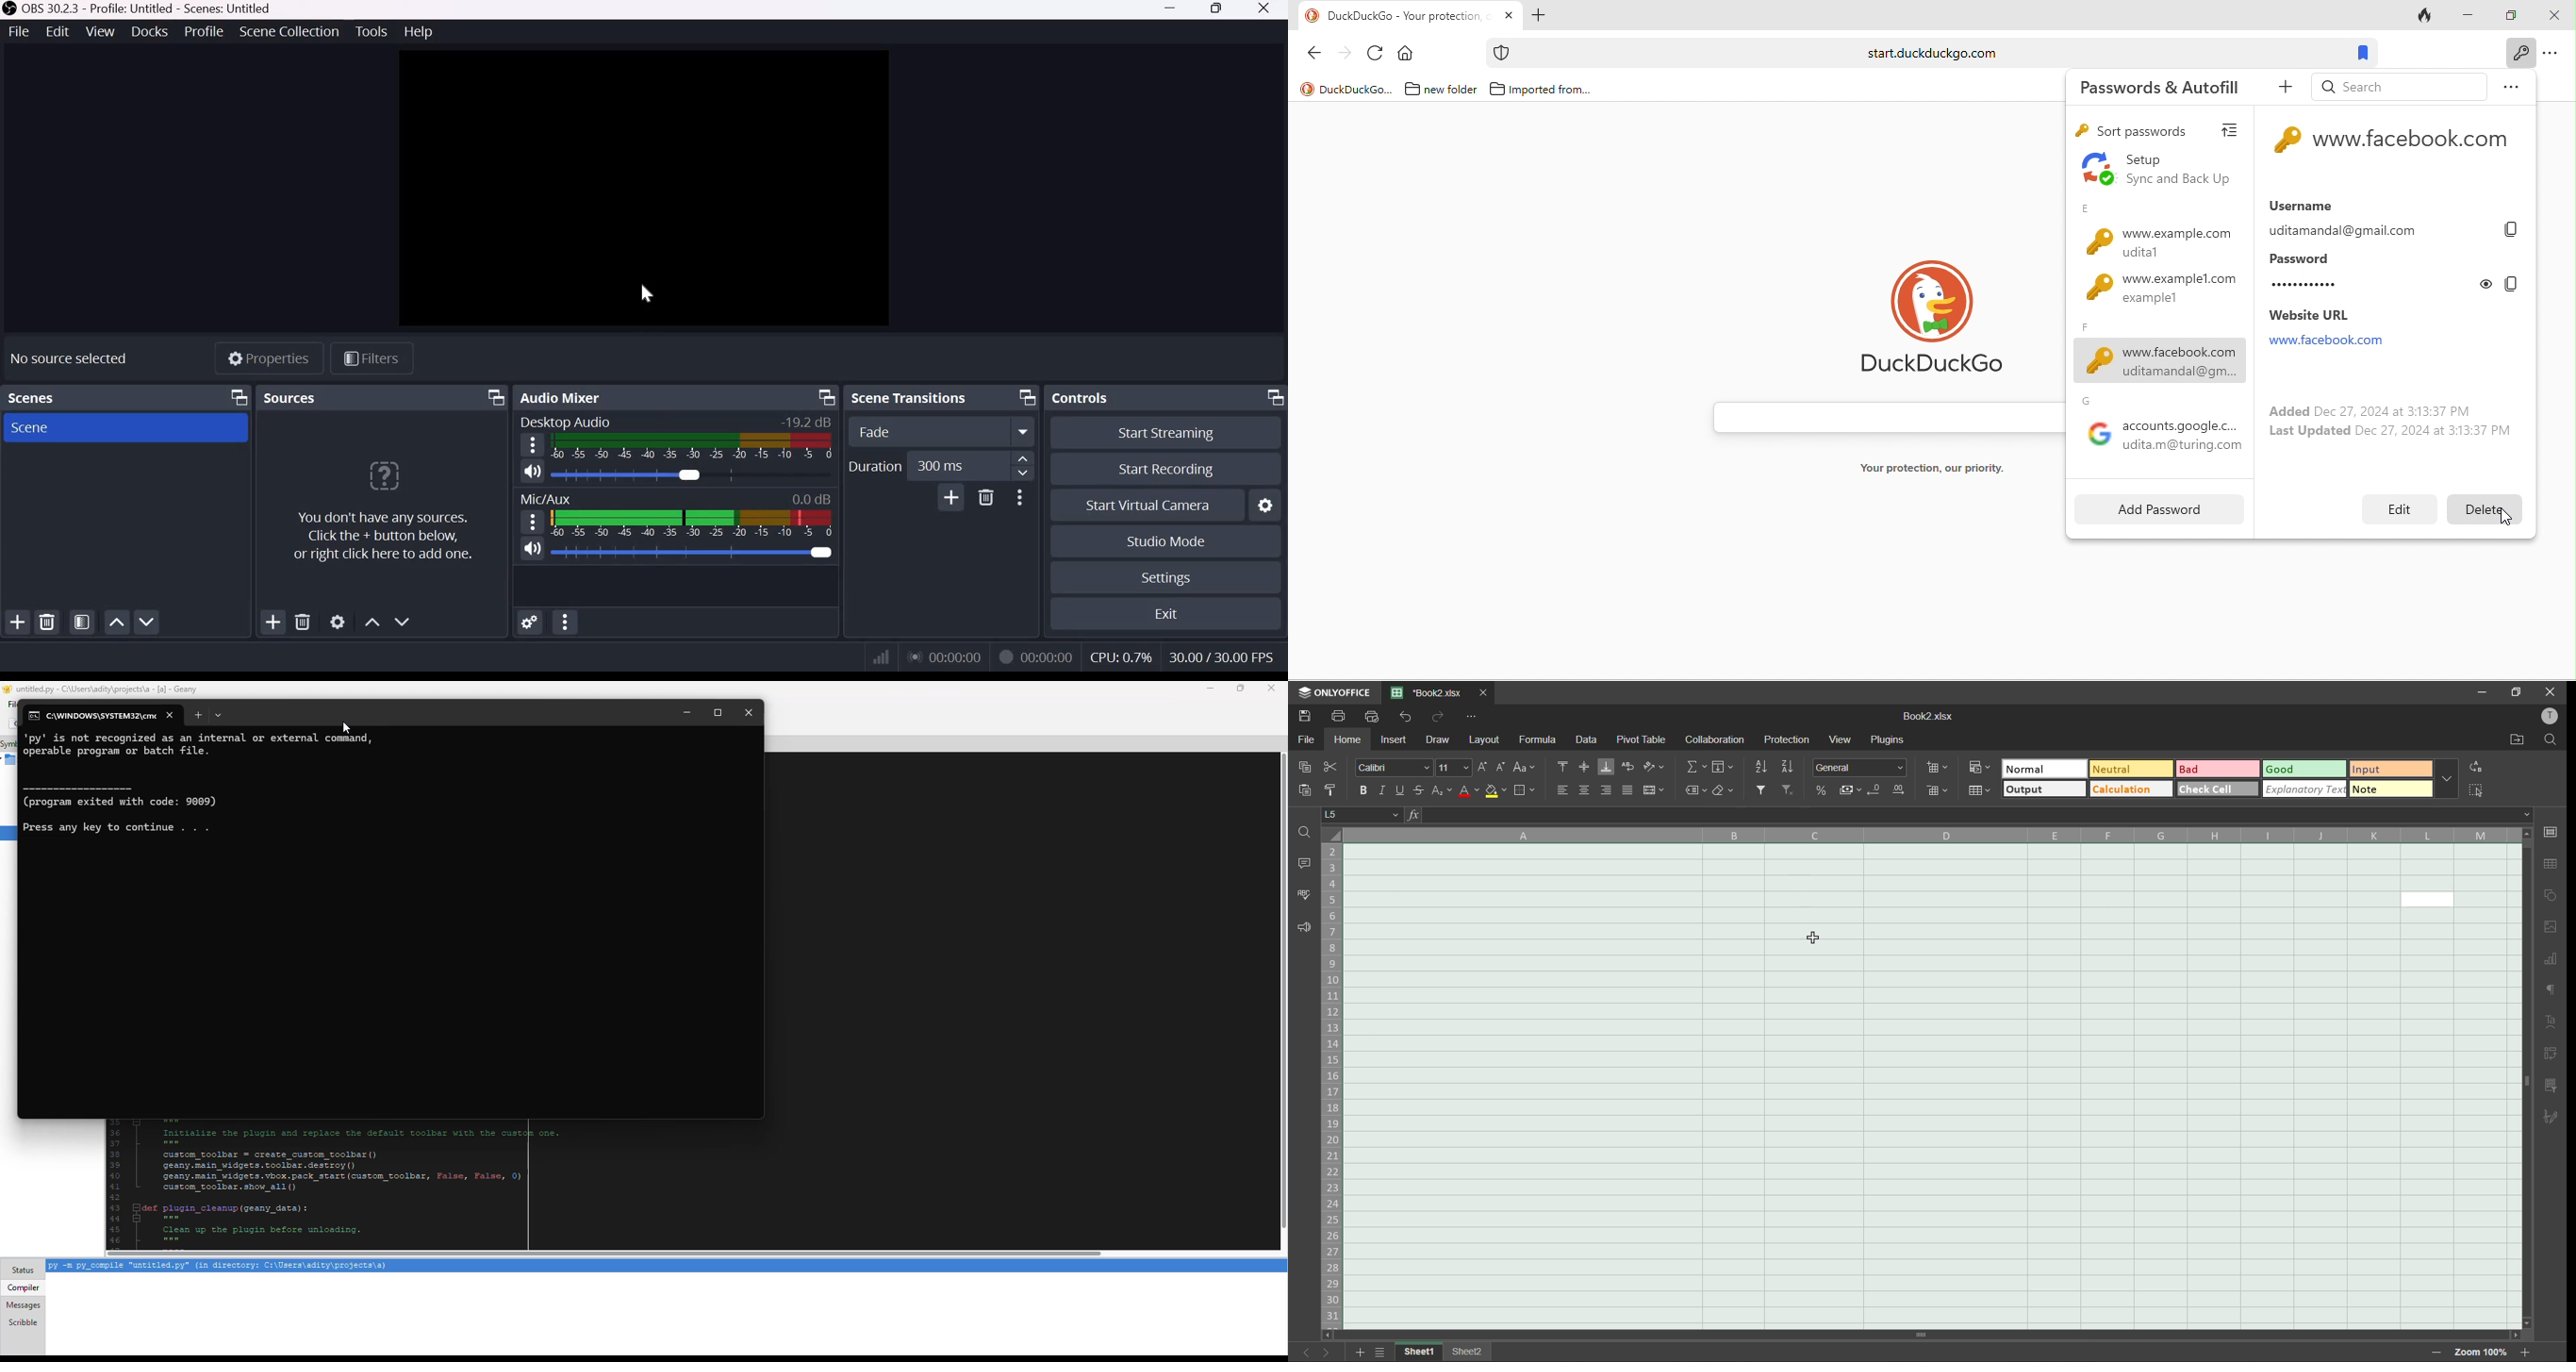  Describe the element at coordinates (1160, 434) in the screenshot. I see `Start Streaming` at that location.